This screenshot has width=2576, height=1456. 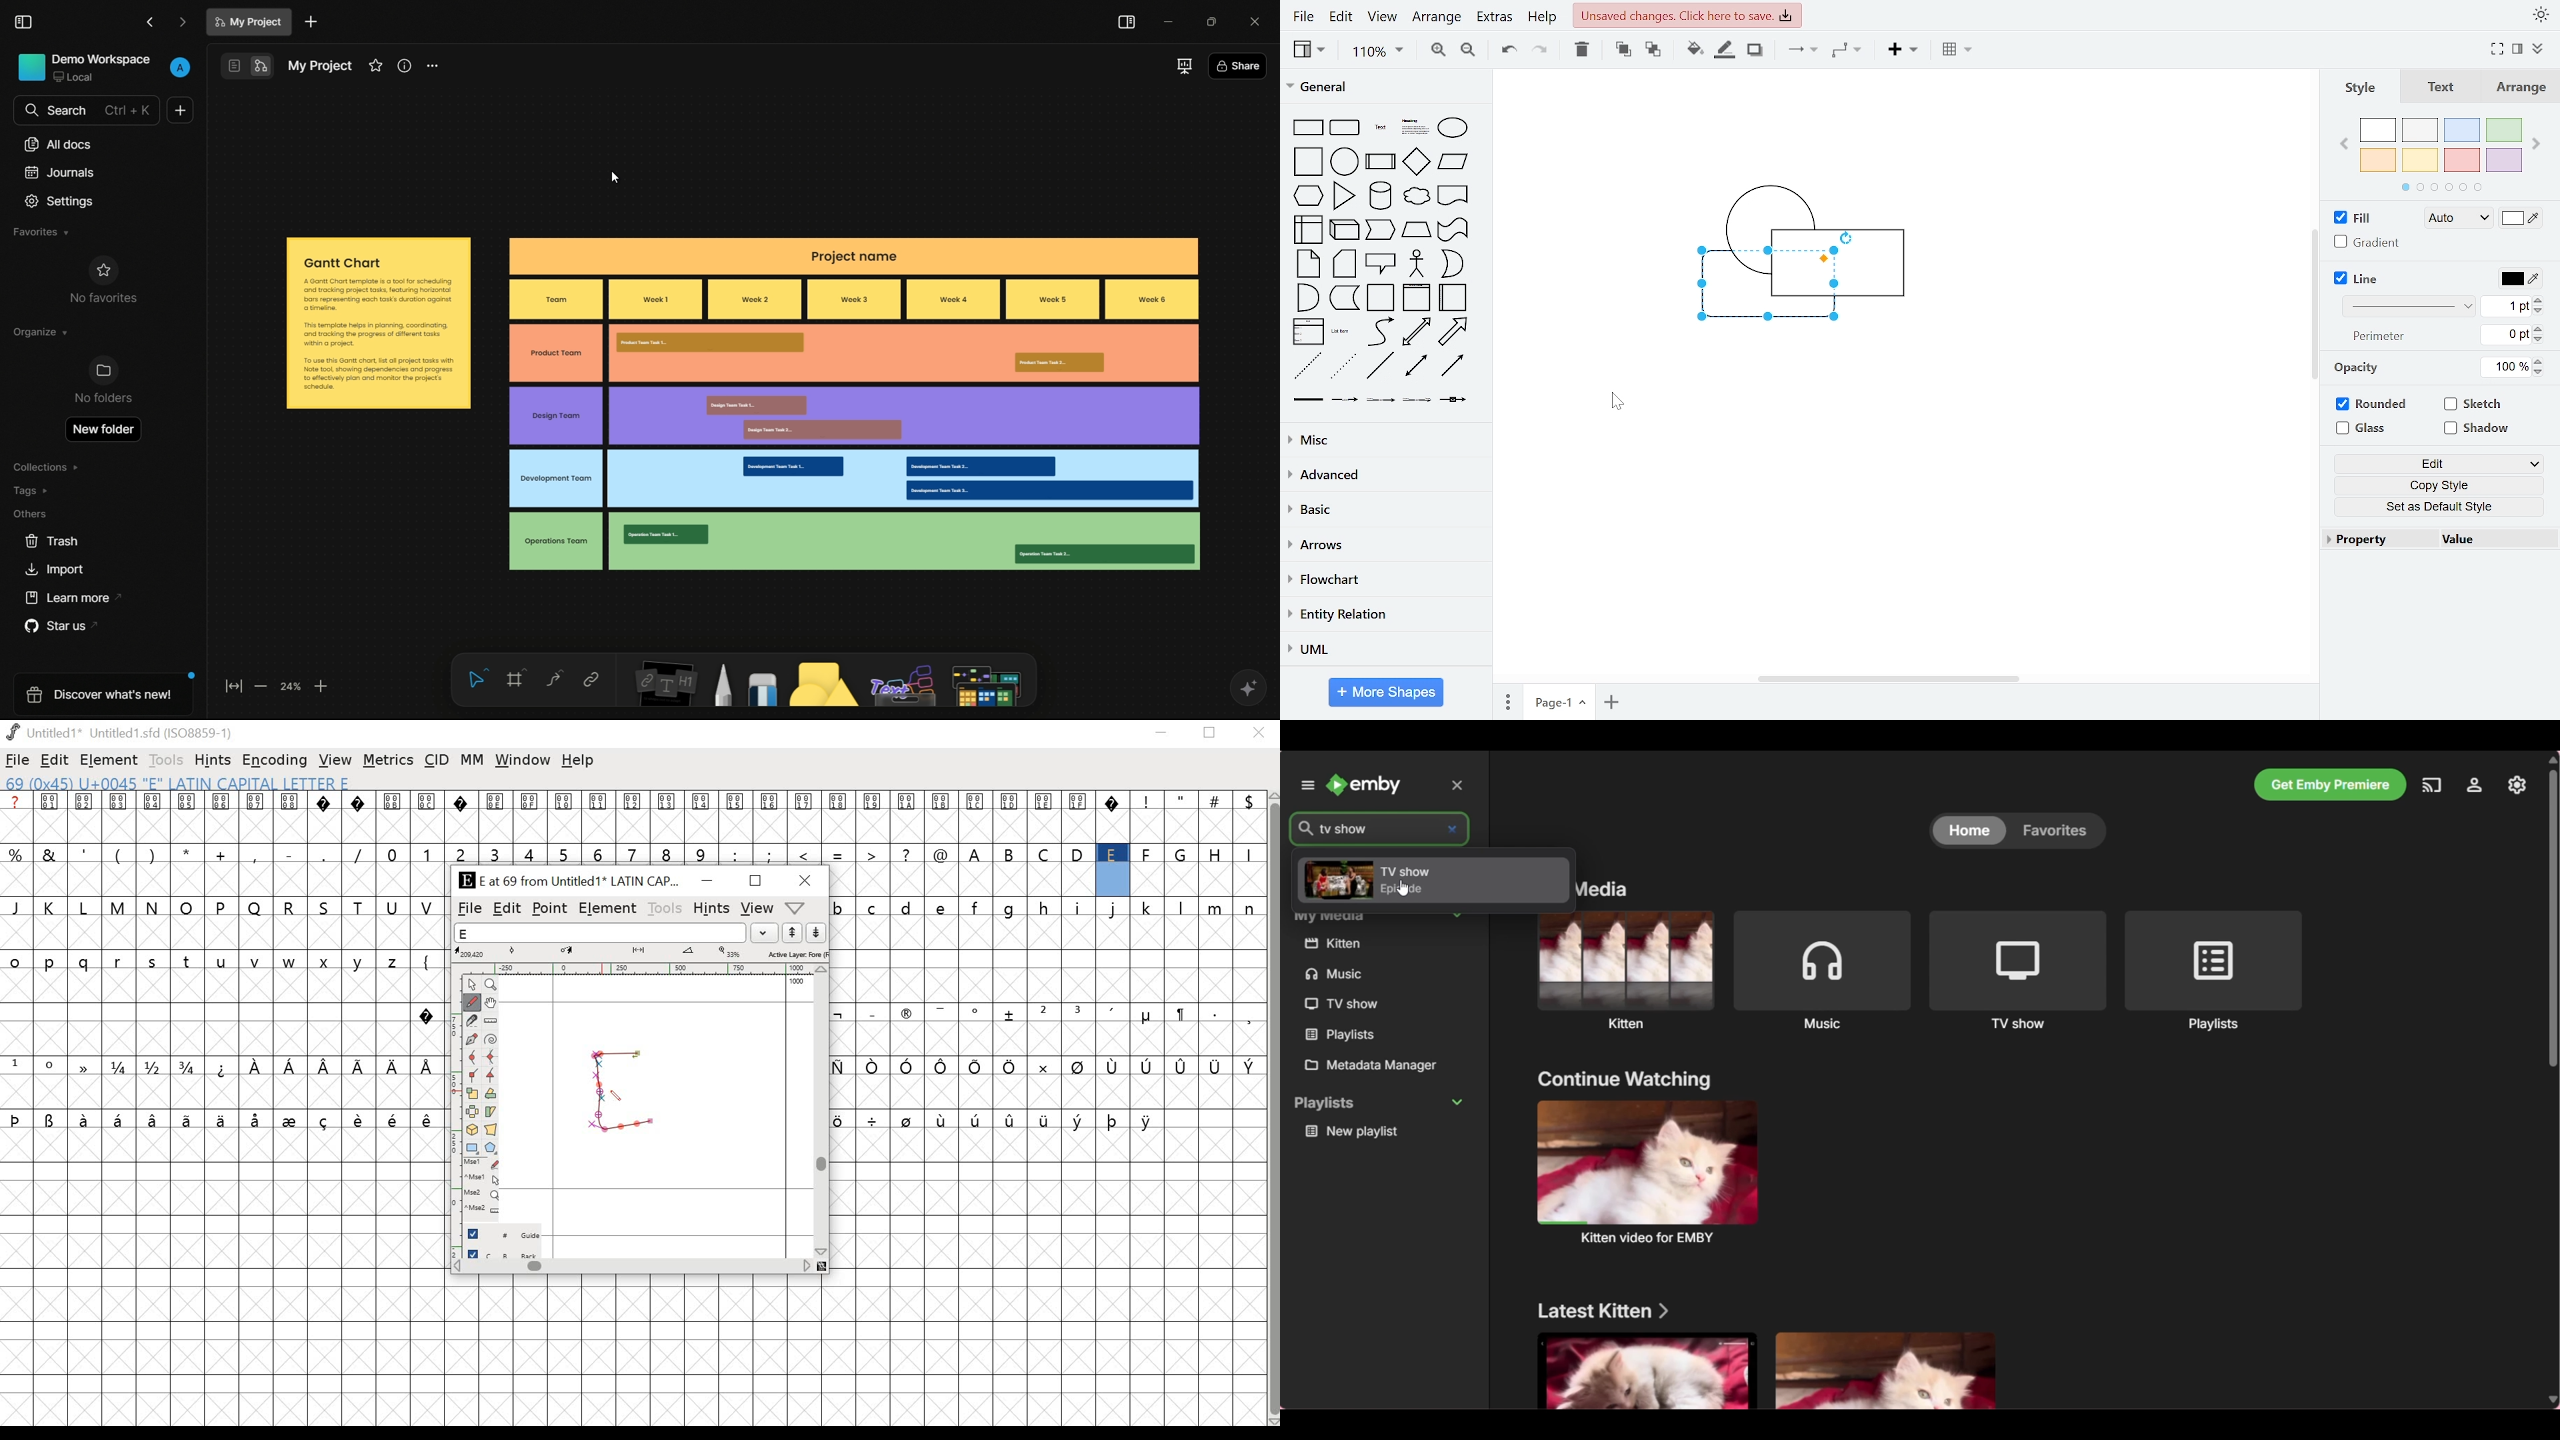 I want to click on vertical scrollbar, so click(x=2315, y=304).